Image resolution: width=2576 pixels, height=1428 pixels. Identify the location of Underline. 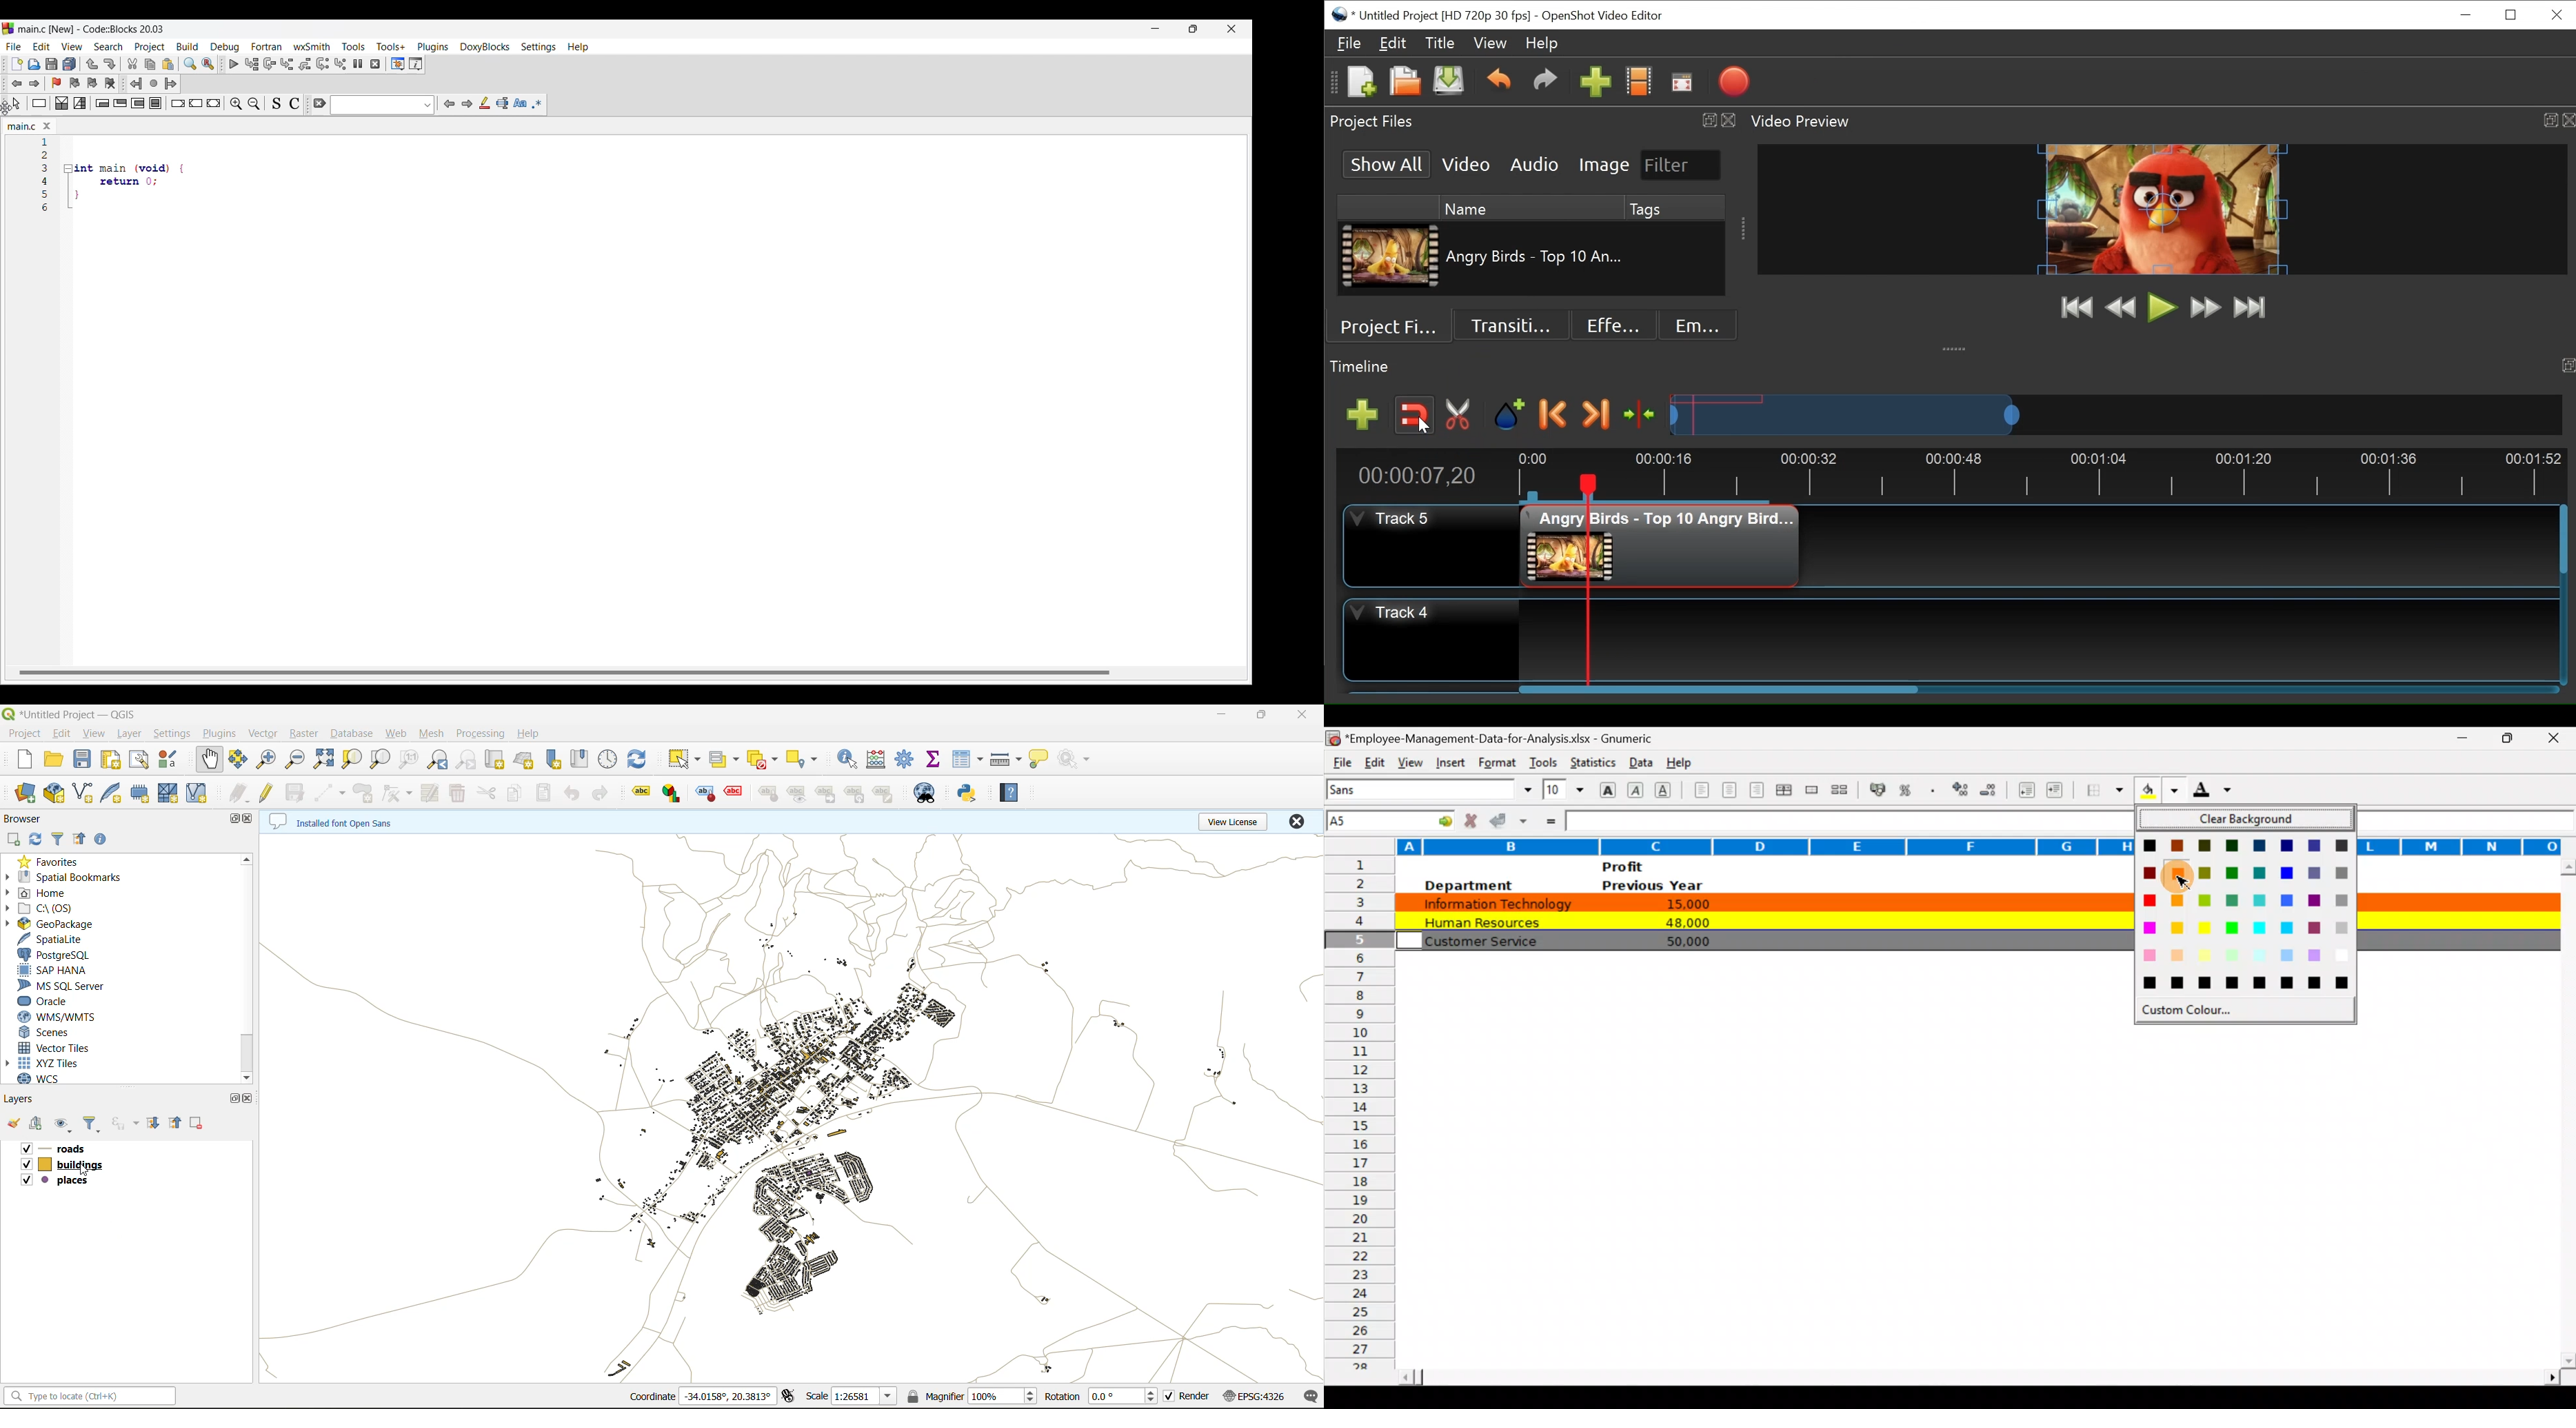
(1667, 789).